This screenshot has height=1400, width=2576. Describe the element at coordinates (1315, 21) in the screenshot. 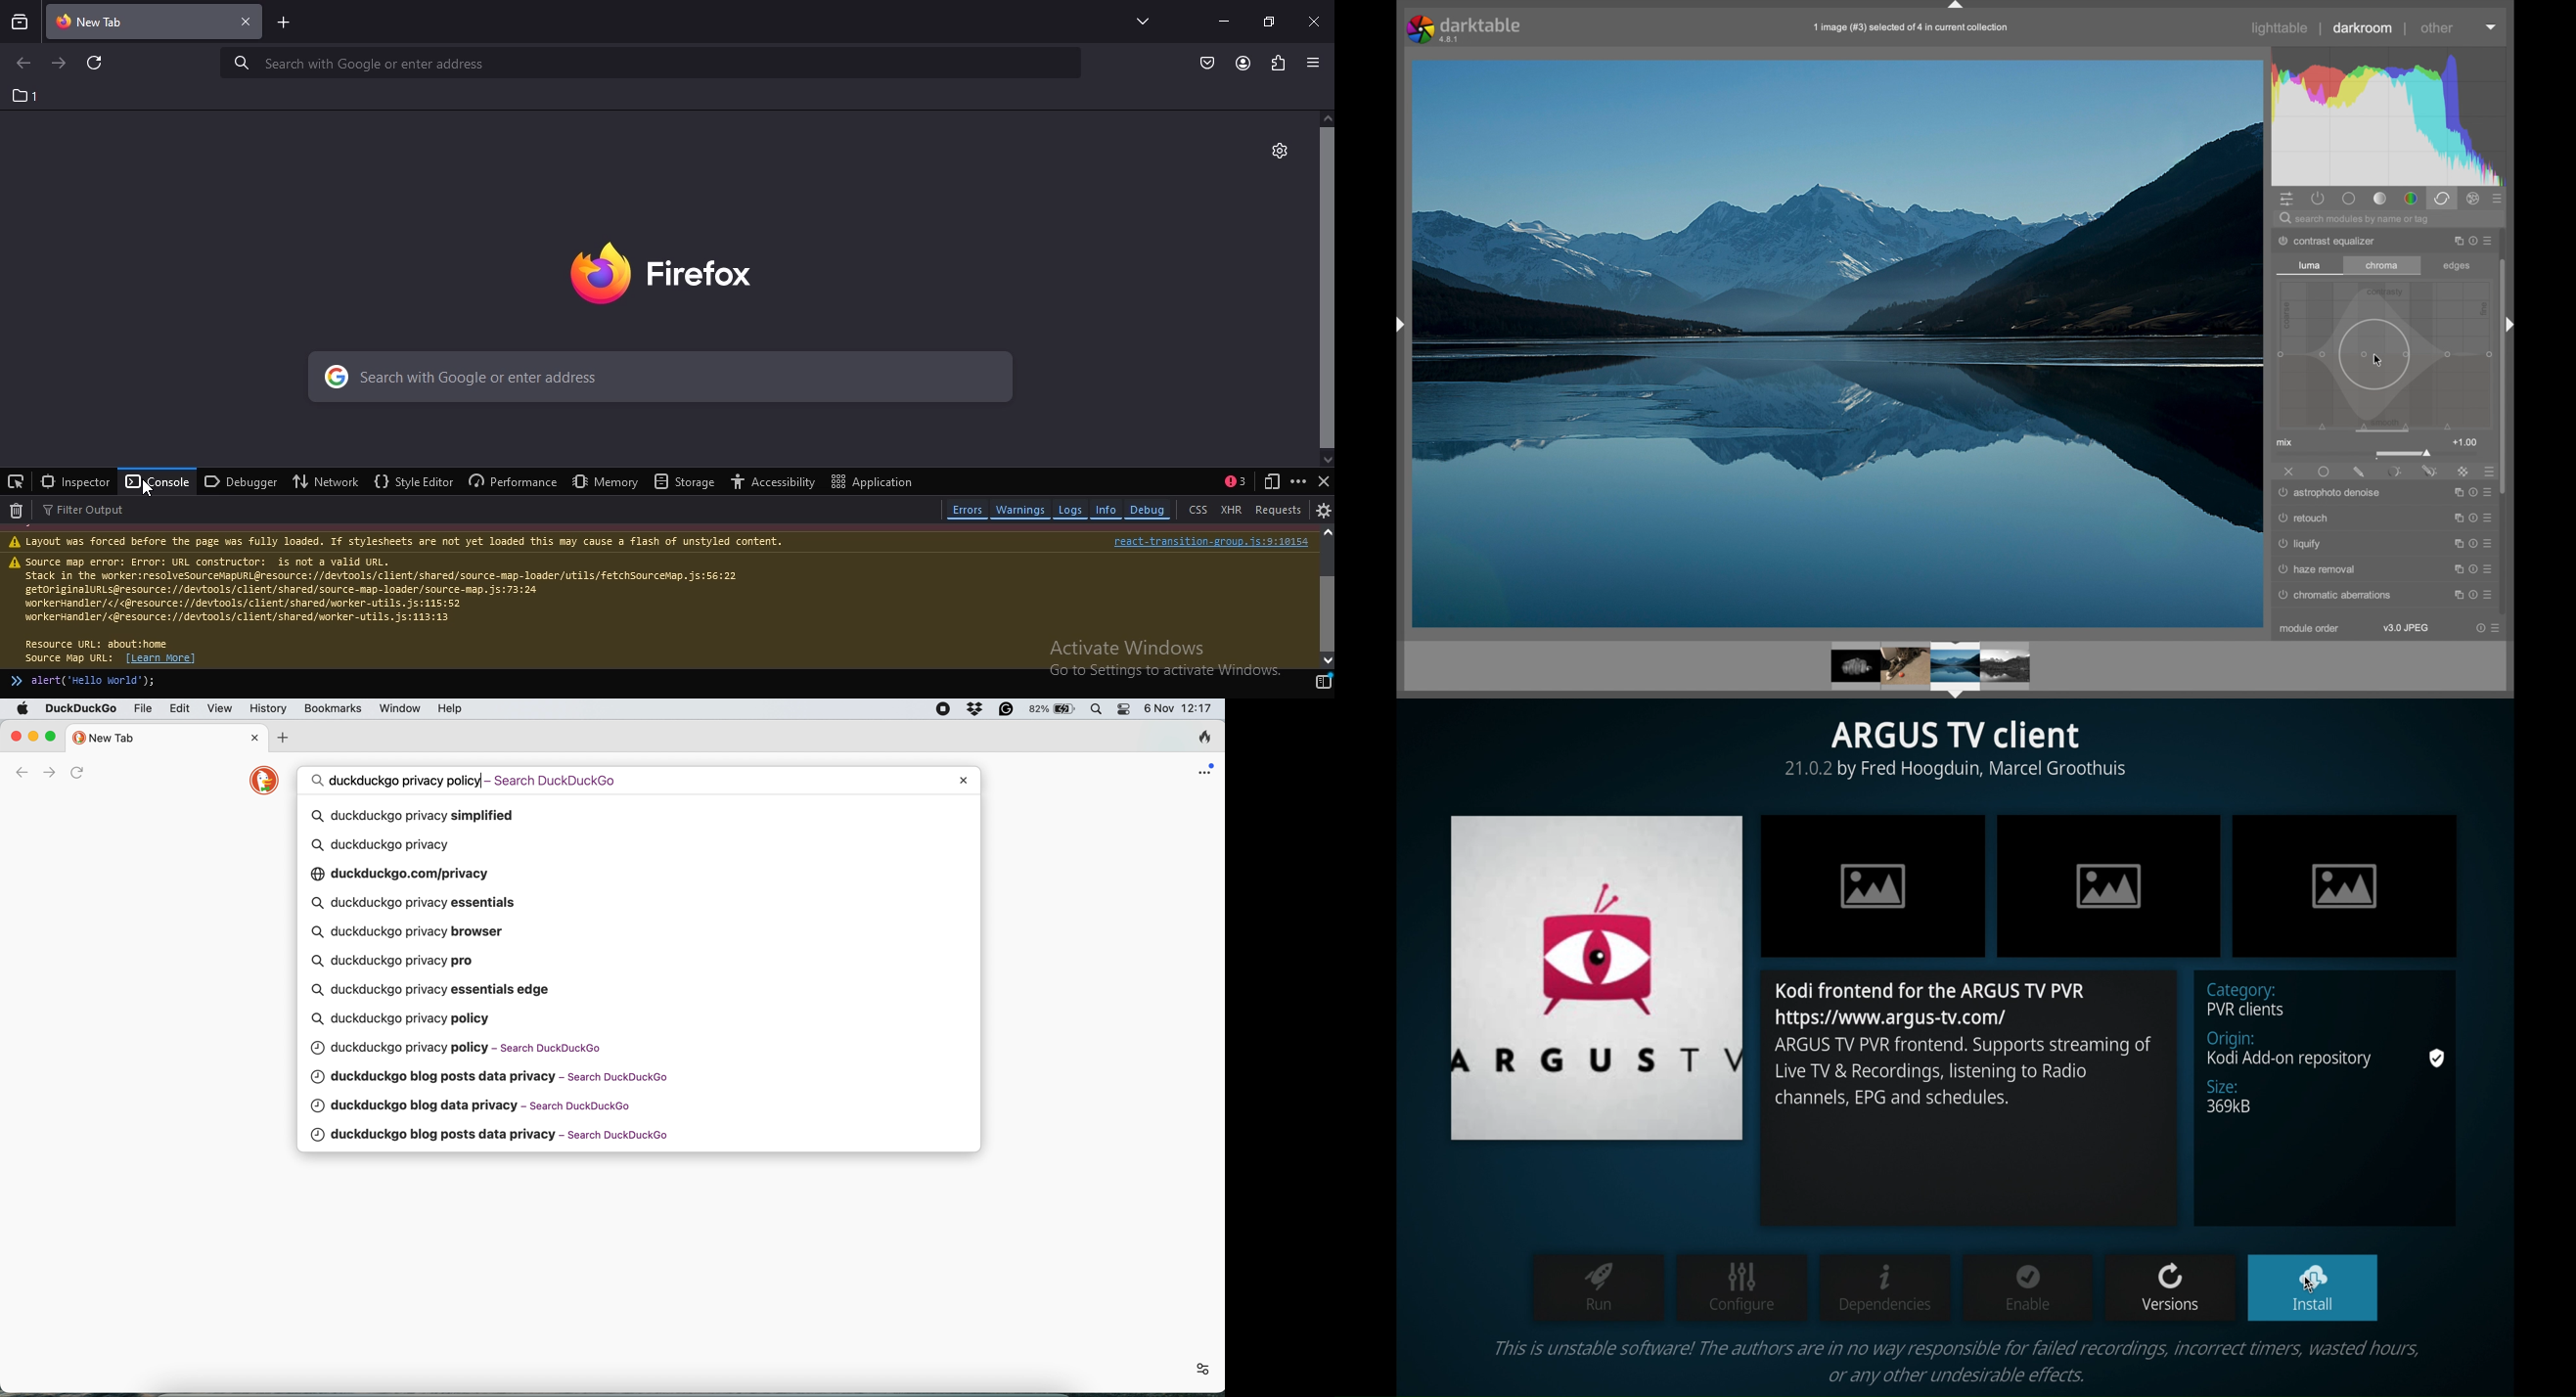

I see `close` at that location.